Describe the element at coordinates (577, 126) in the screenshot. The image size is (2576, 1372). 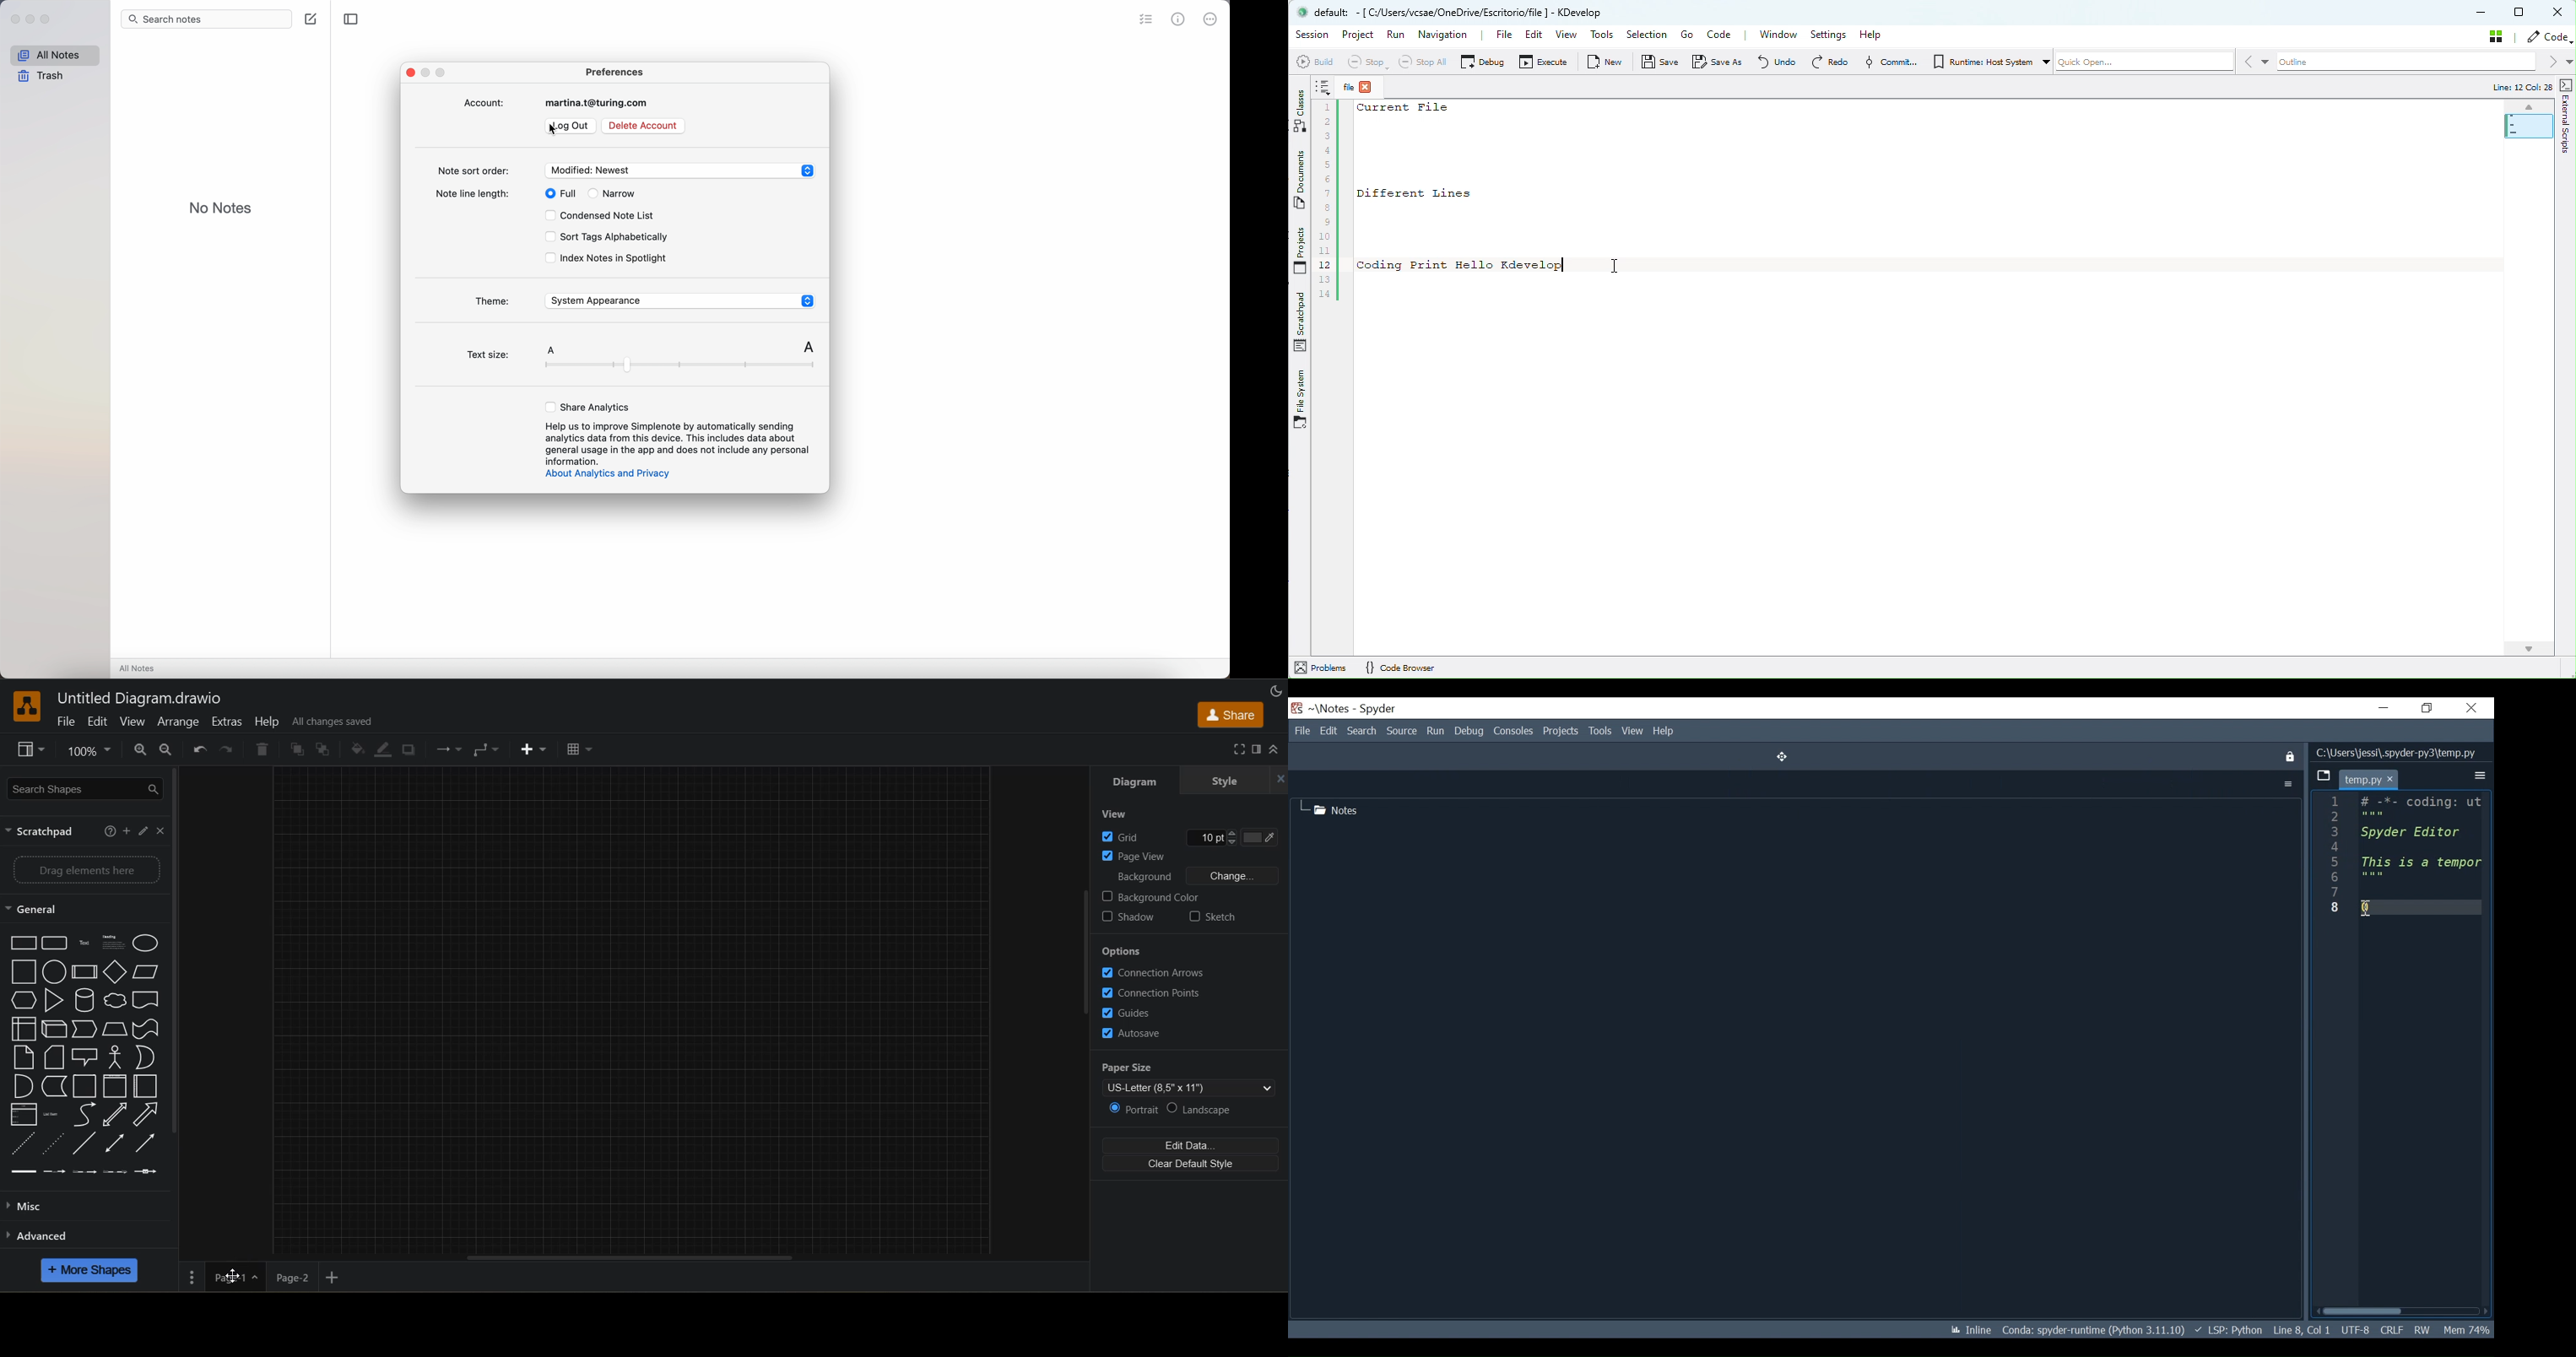
I see `log out` at that location.